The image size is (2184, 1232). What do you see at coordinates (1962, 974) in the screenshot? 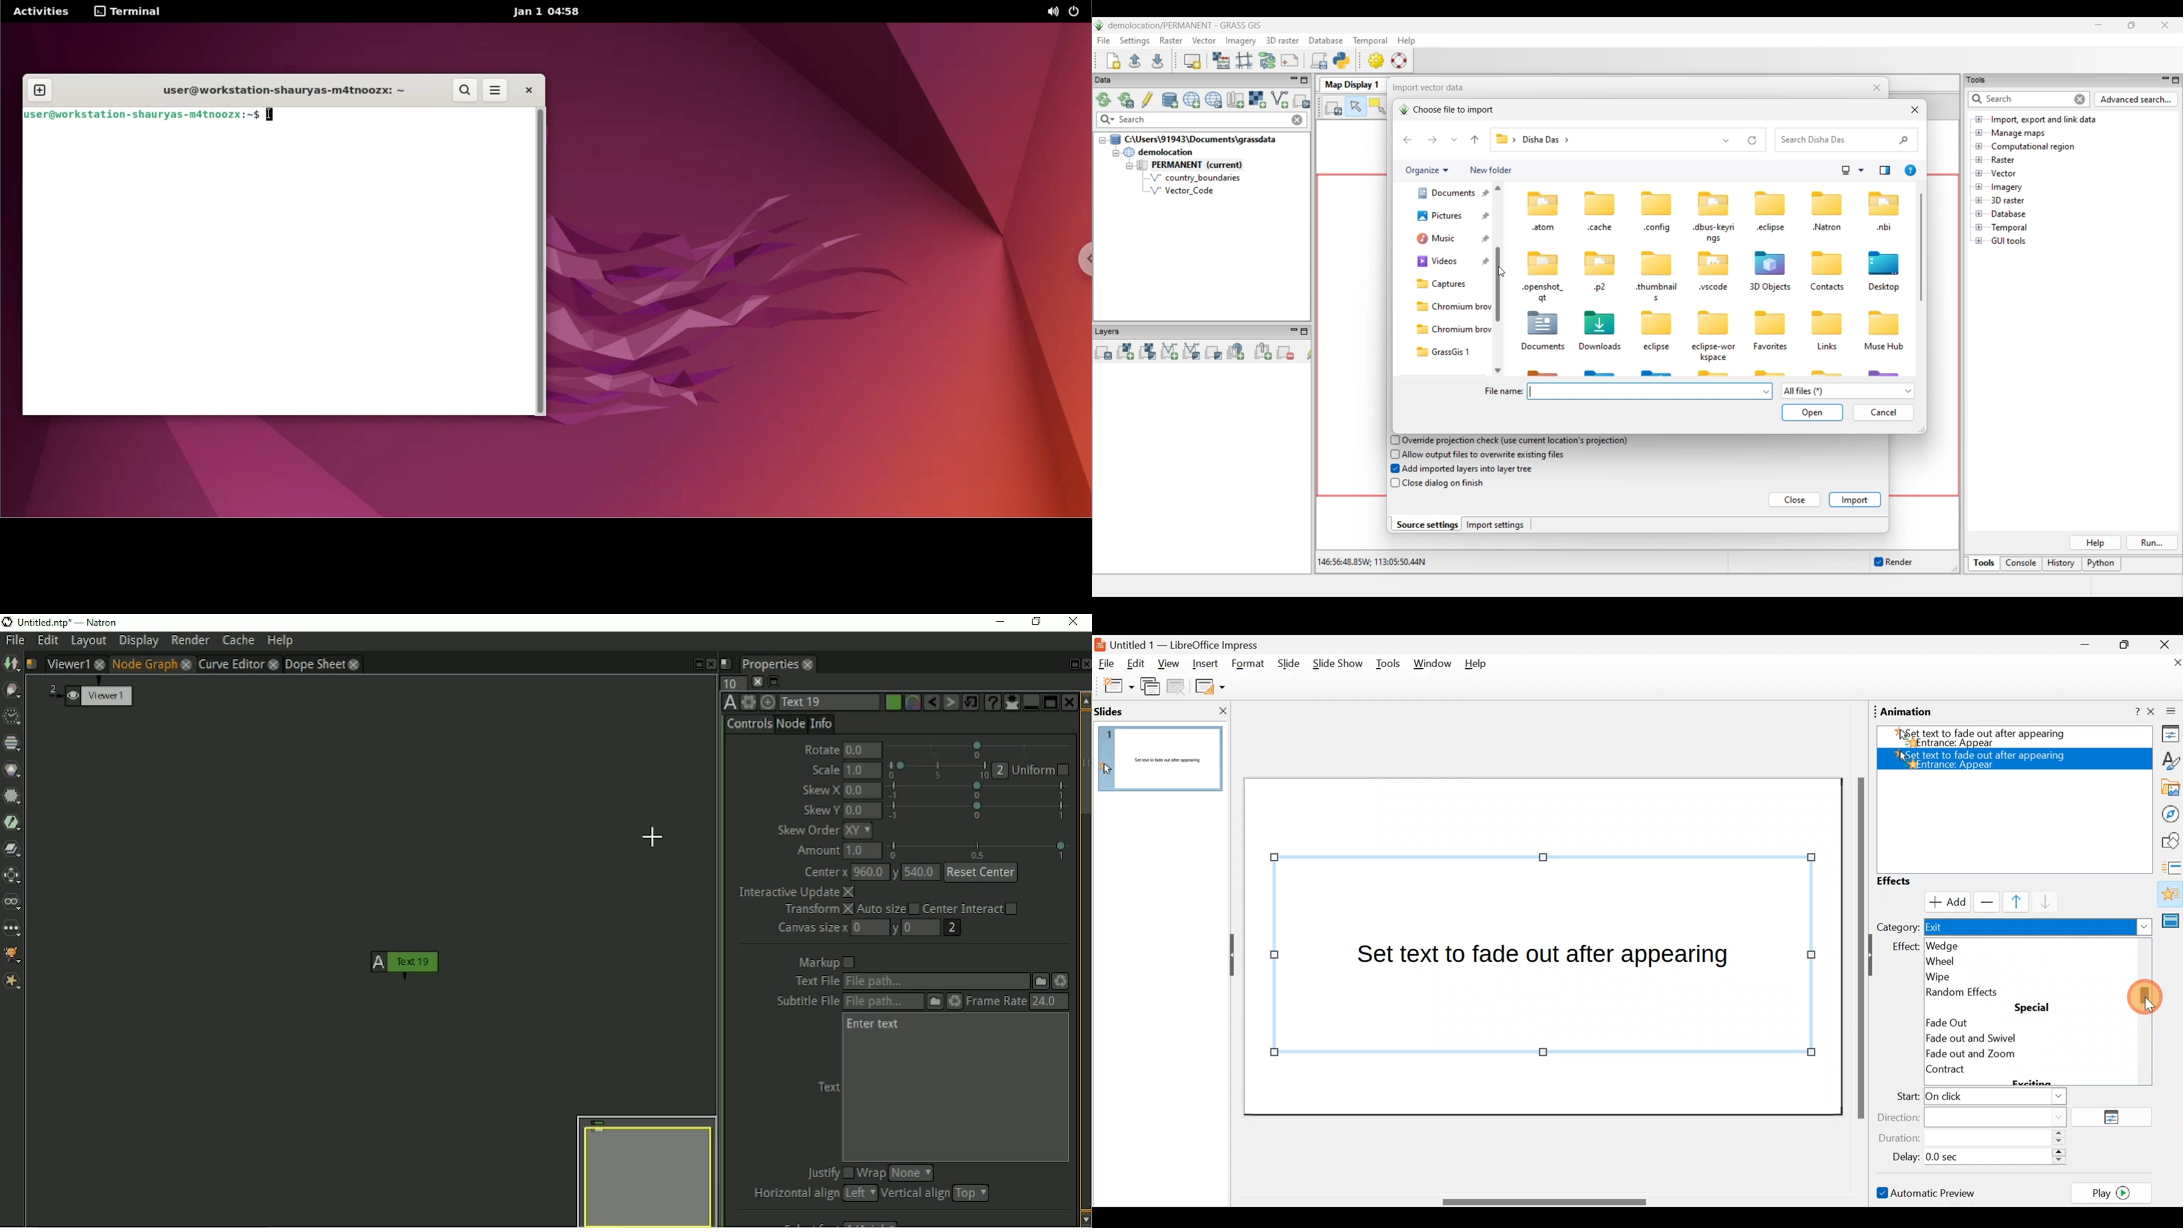
I see `Wipe` at bounding box center [1962, 974].